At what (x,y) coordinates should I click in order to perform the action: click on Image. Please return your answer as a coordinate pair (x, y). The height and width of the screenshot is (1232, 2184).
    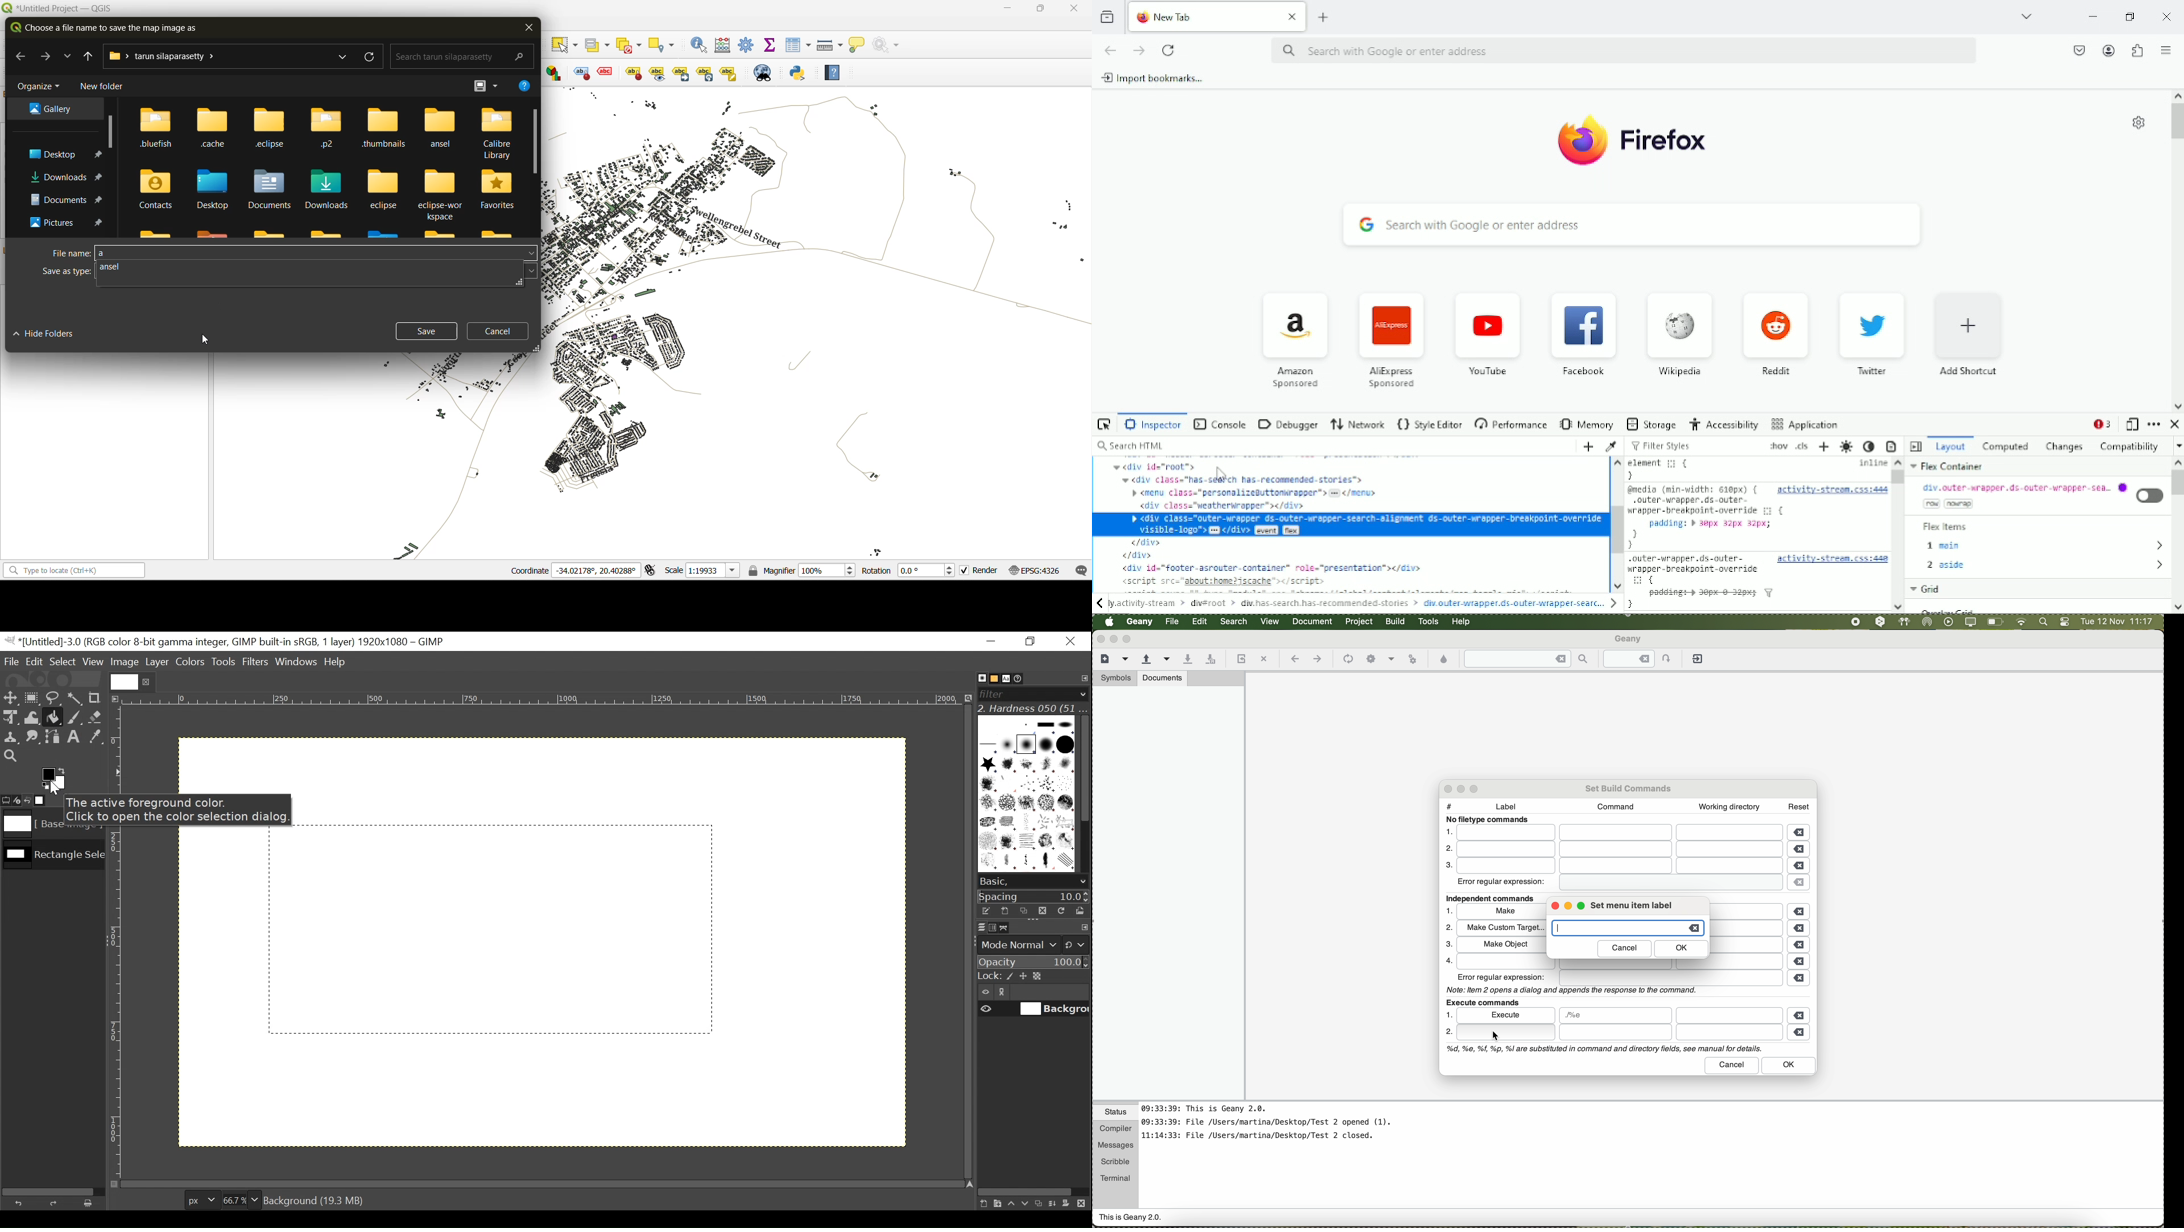
    Looking at the image, I should click on (31, 825).